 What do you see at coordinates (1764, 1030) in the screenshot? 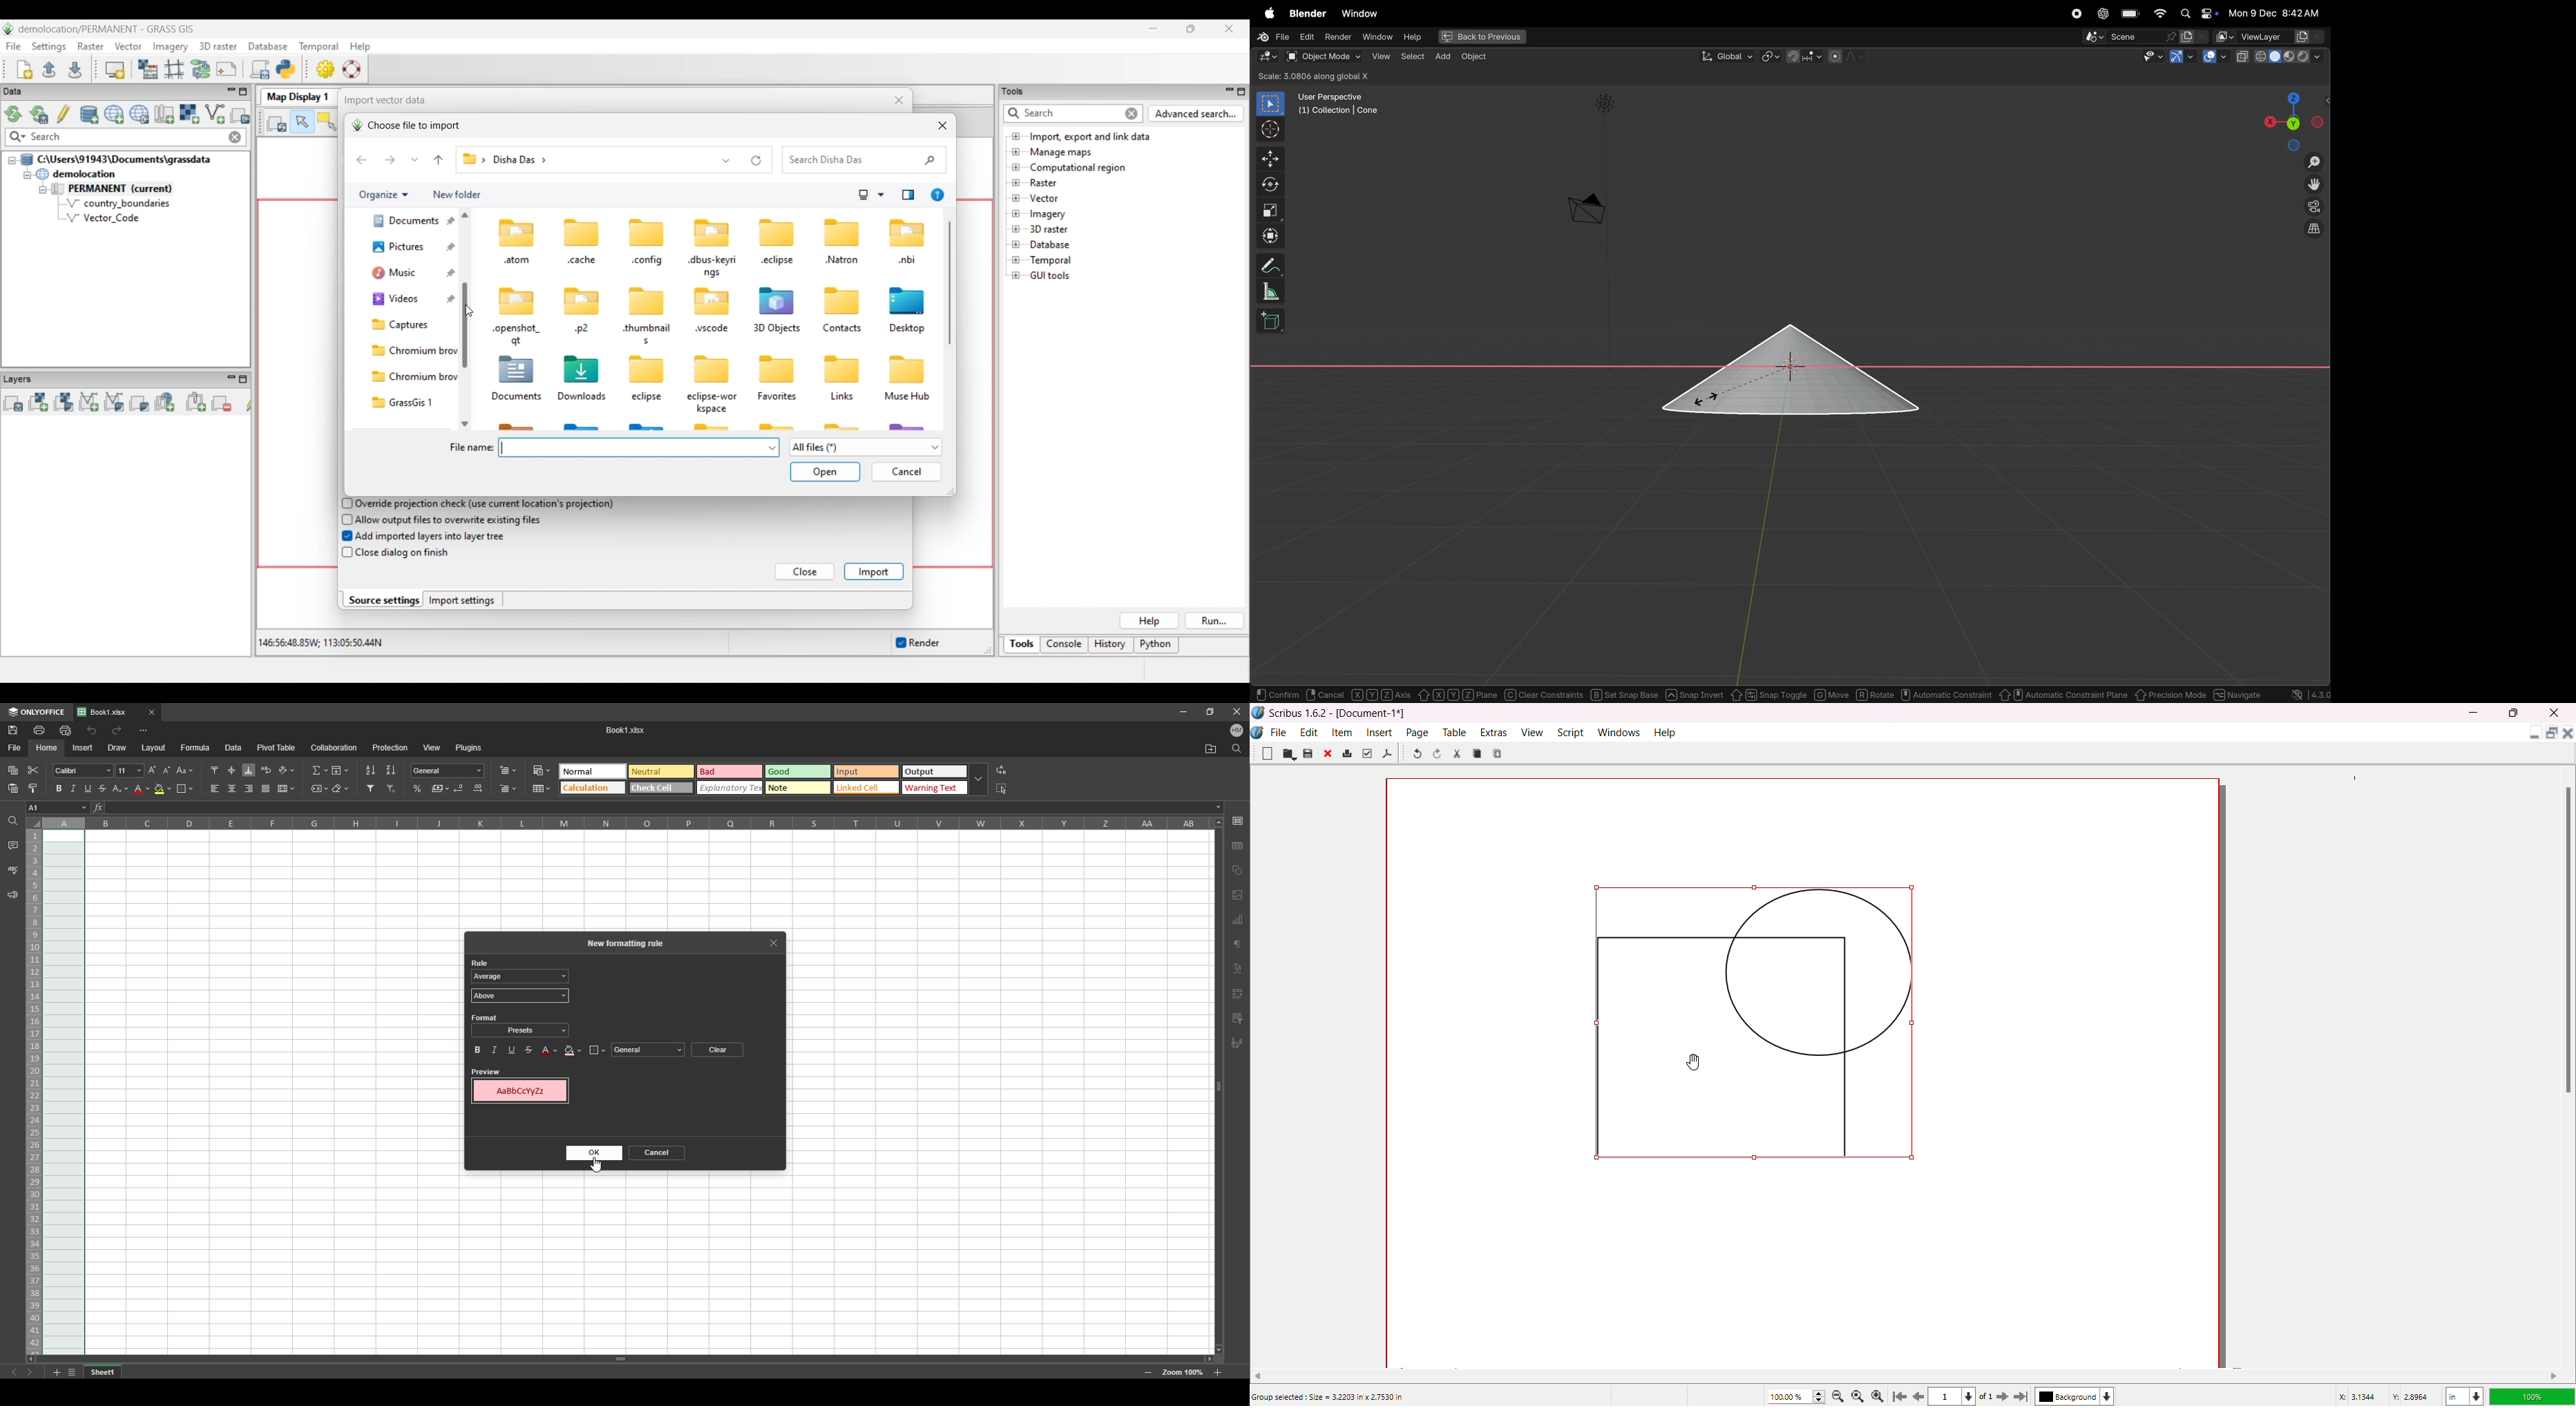
I see `Grouped Object` at bounding box center [1764, 1030].